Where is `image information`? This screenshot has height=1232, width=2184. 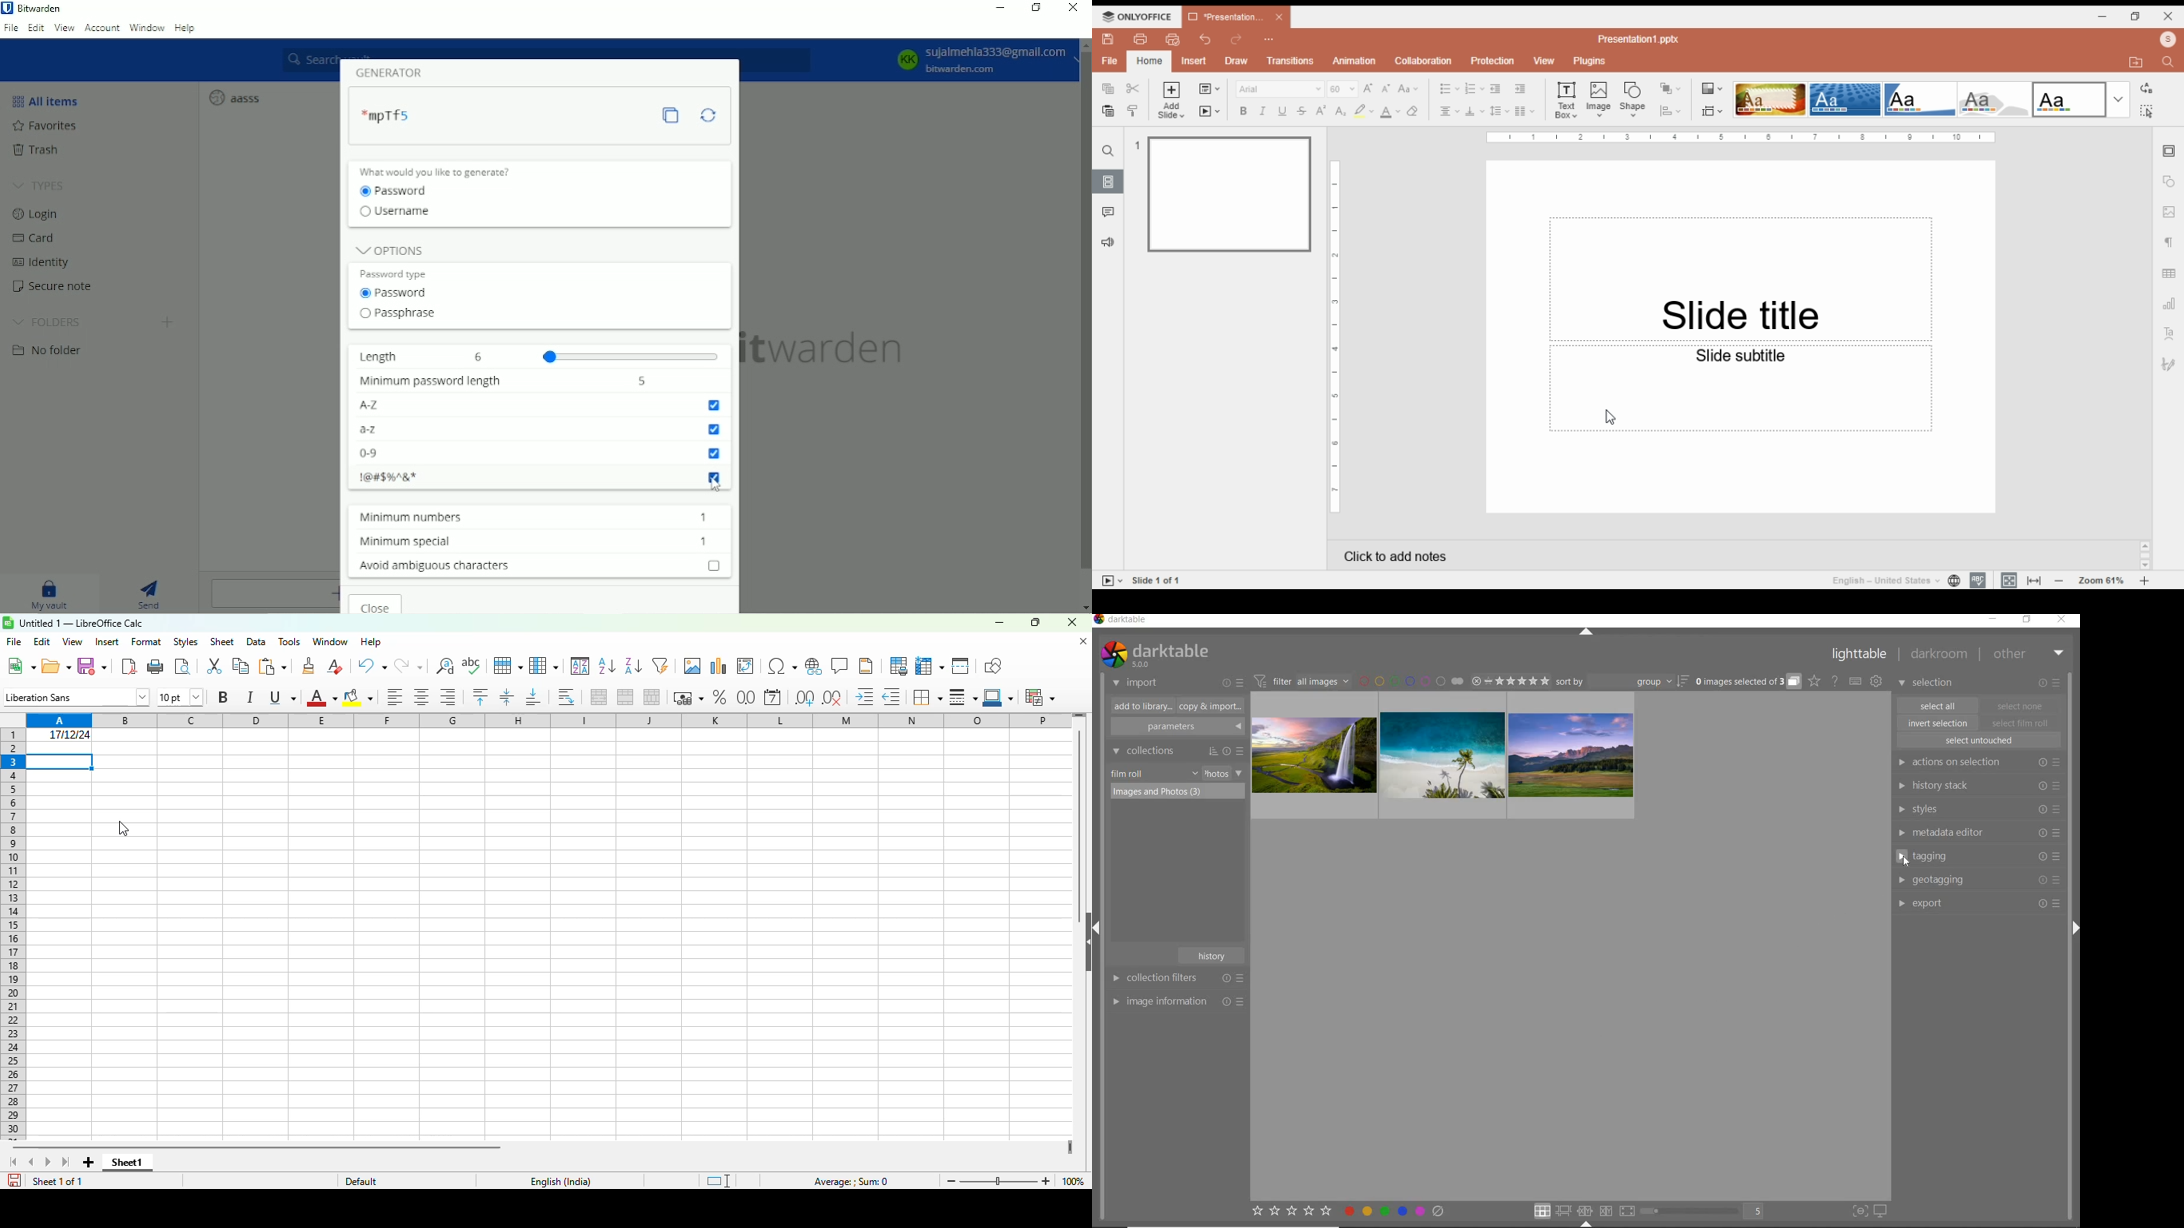 image information is located at coordinates (1177, 1001).